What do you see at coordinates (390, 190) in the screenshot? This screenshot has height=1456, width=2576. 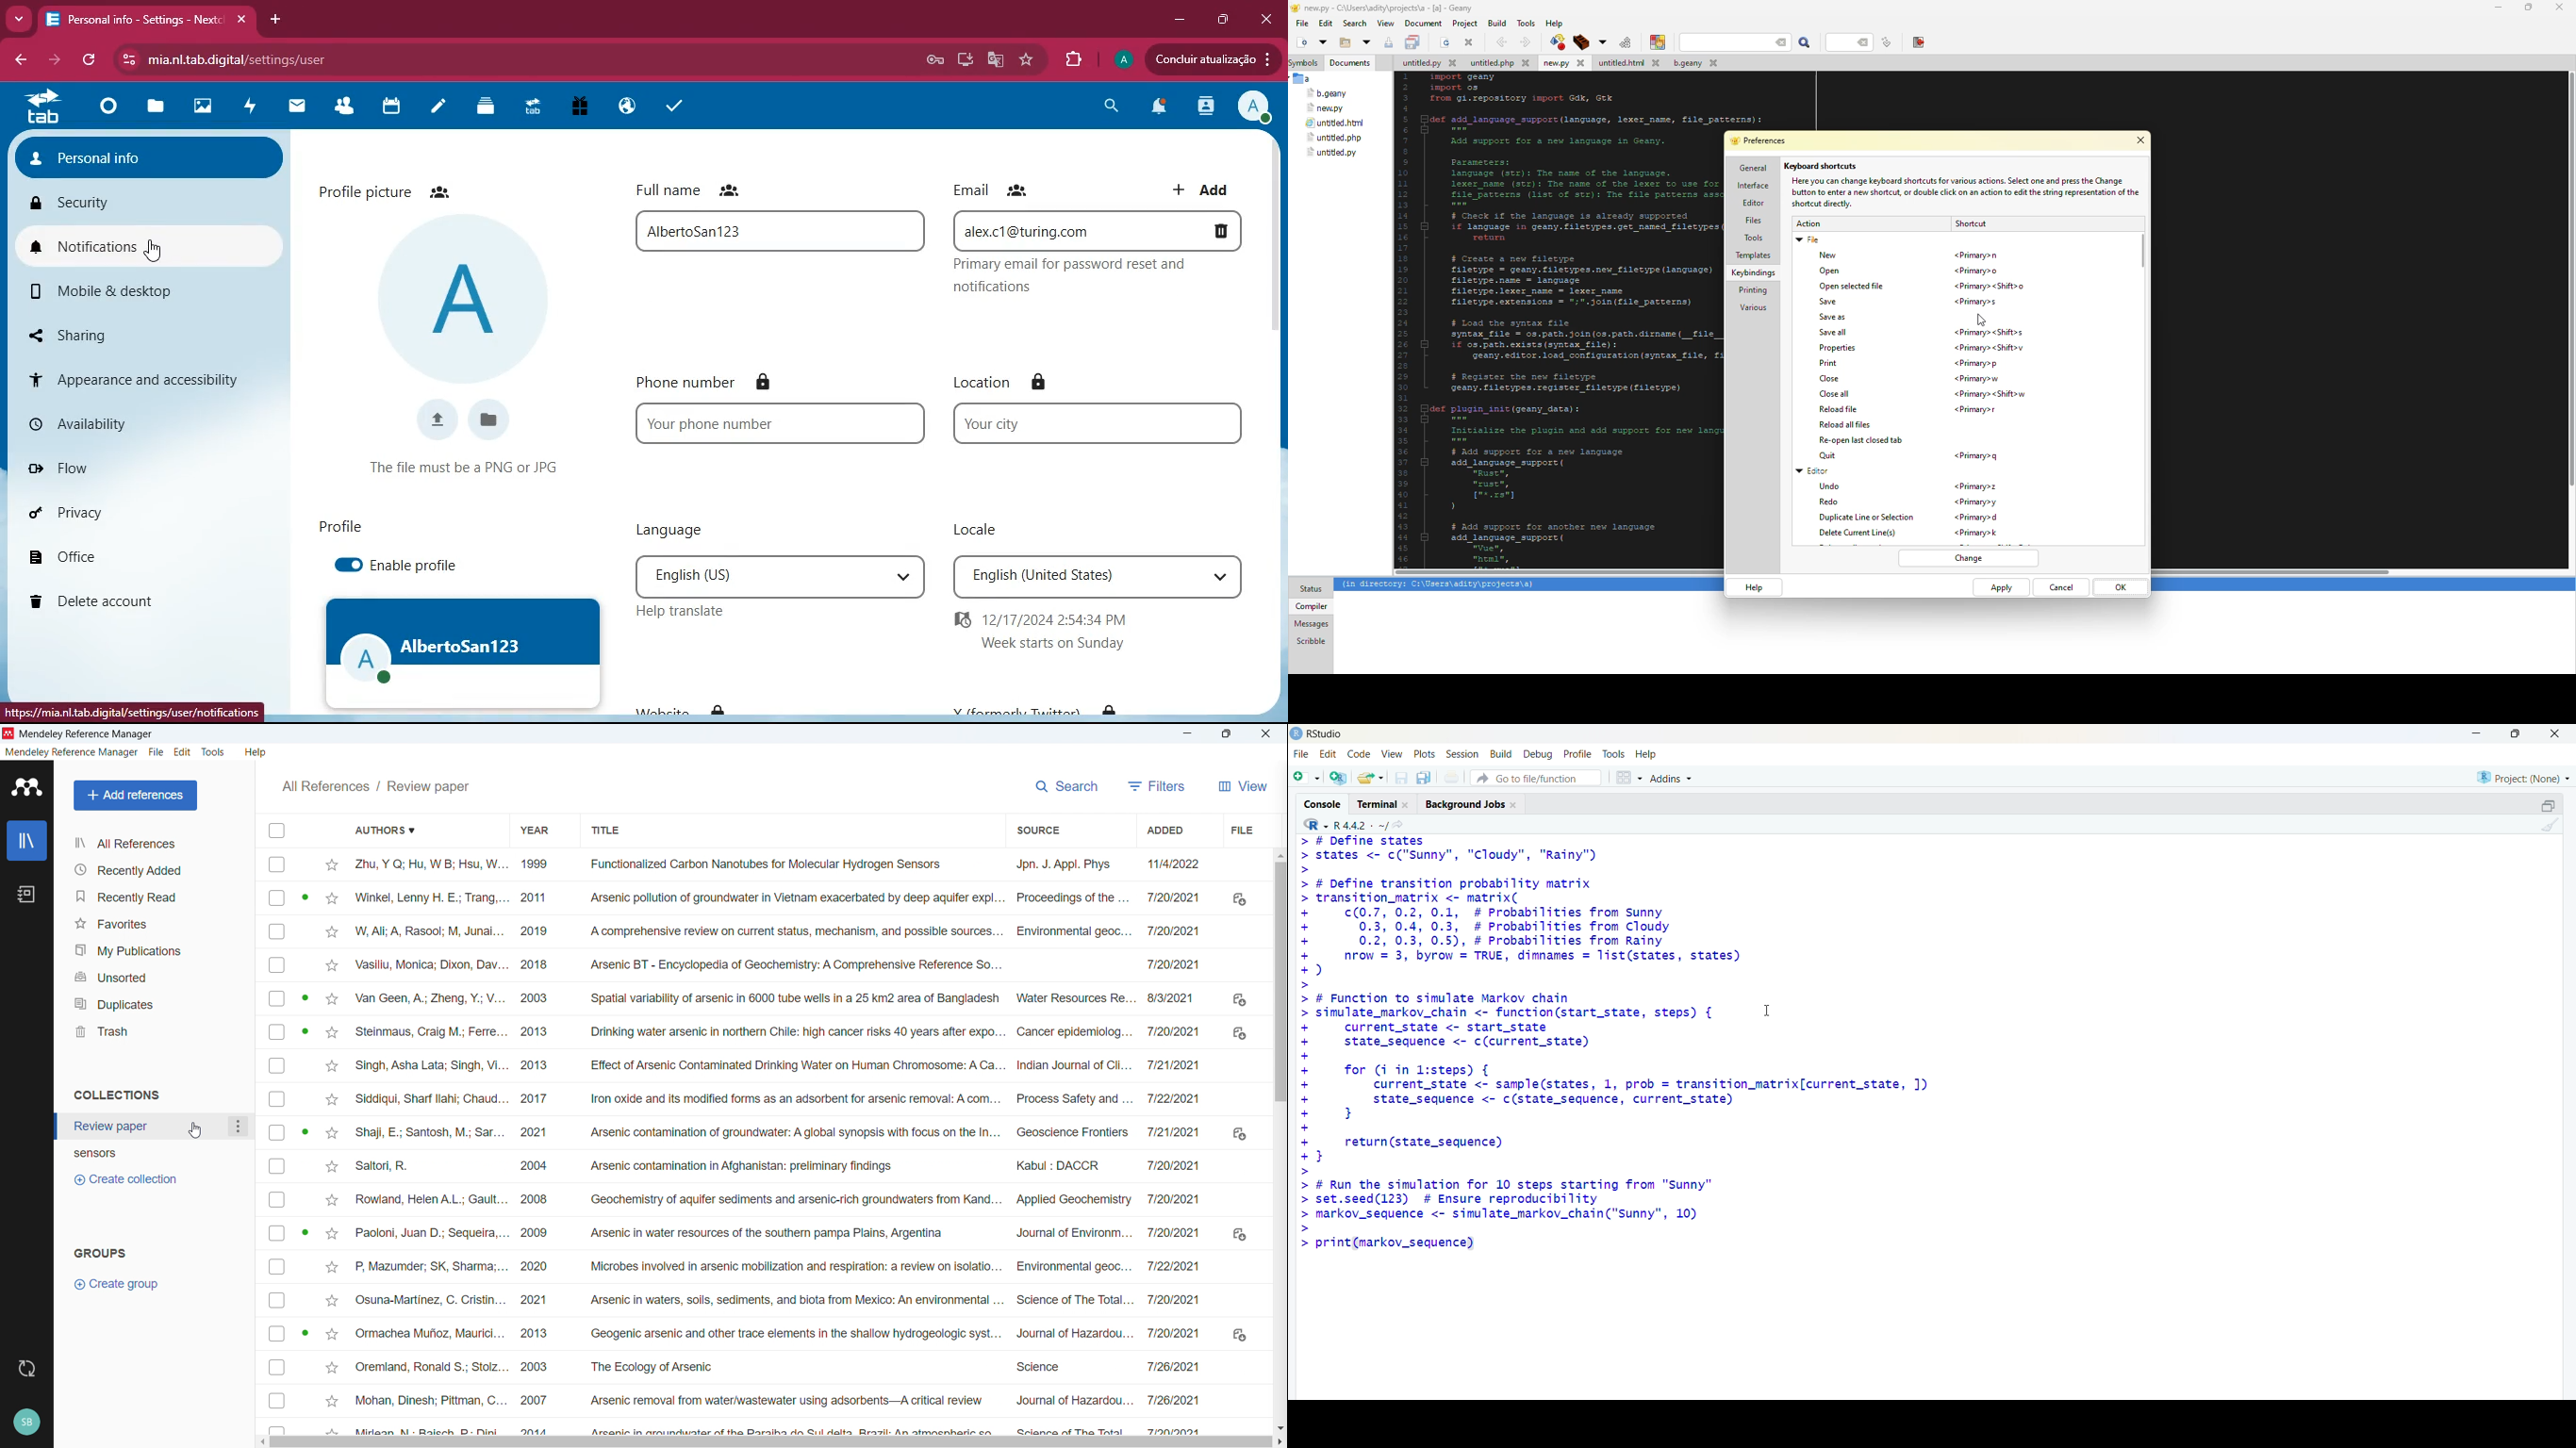 I see `profile picture` at bounding box center [390, 190].